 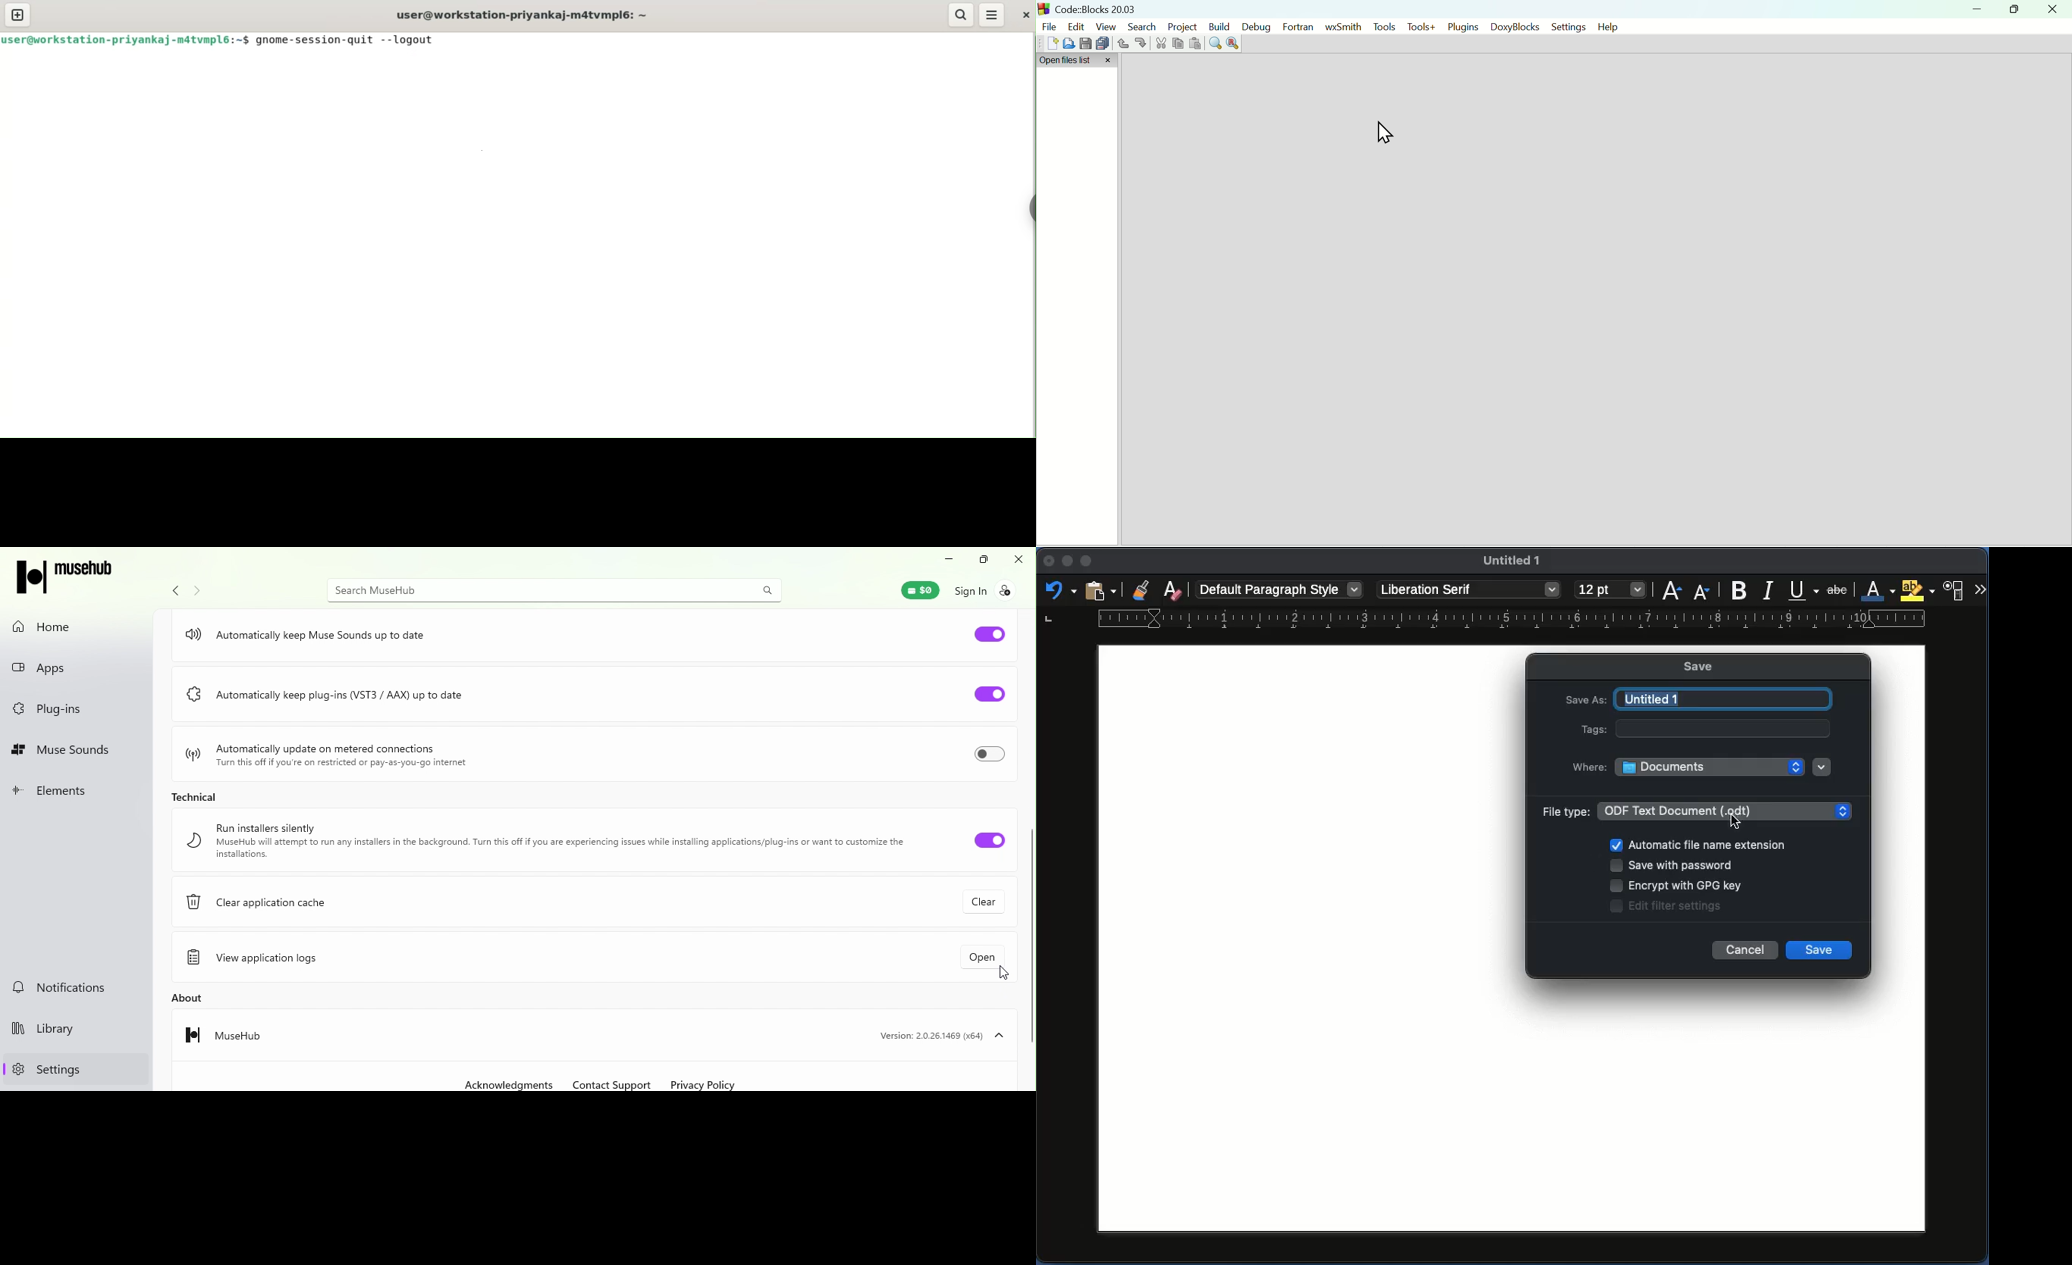 I want to click on Replace, so click(x=1233, y=44).